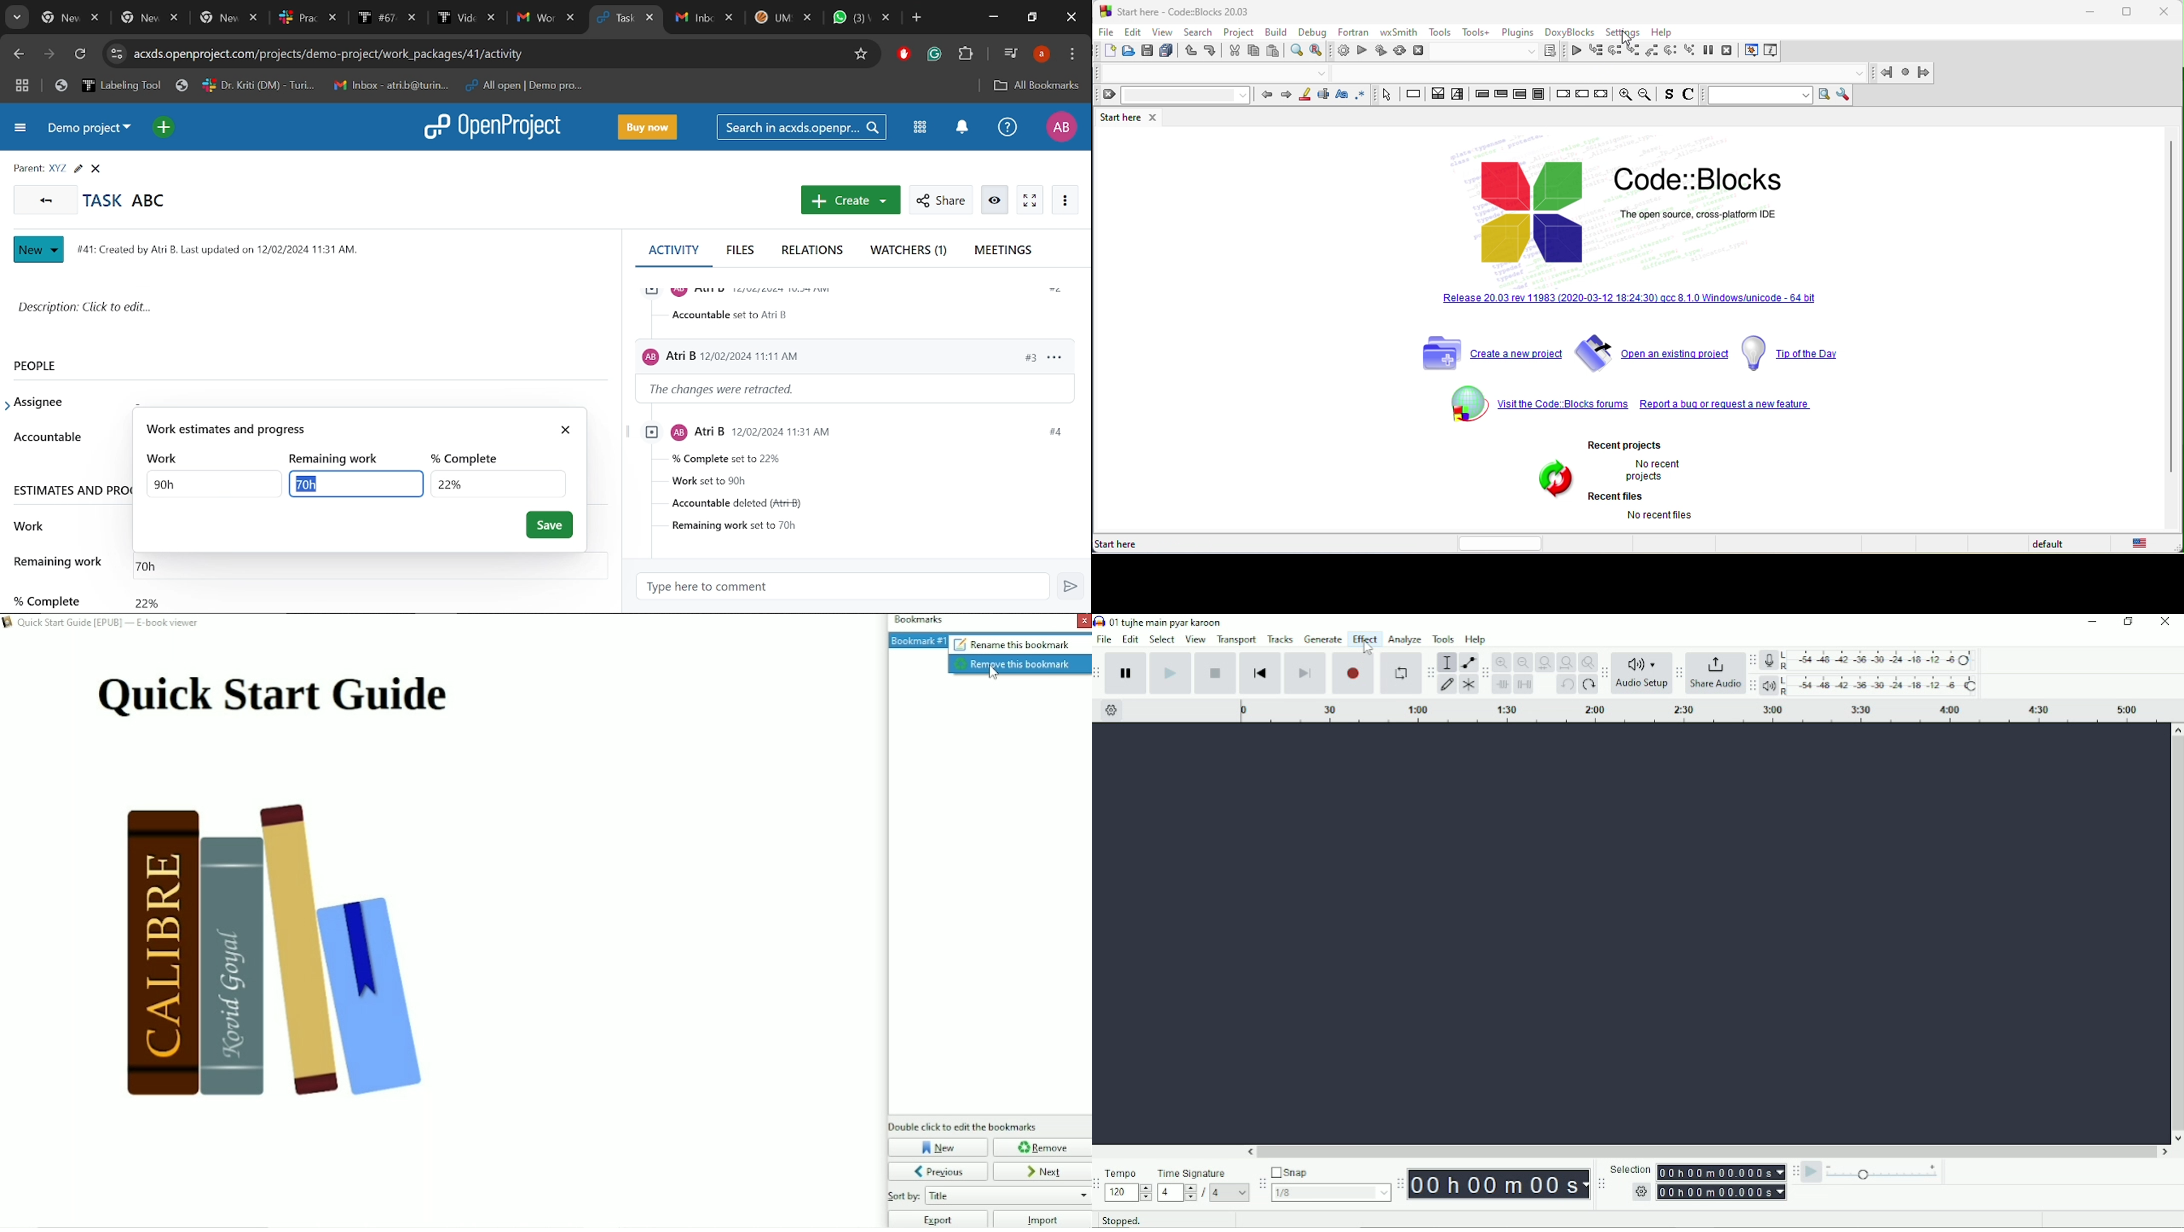  Describe the element at coordinates (1054, 356) in the screenshot. I see `options` at that location.